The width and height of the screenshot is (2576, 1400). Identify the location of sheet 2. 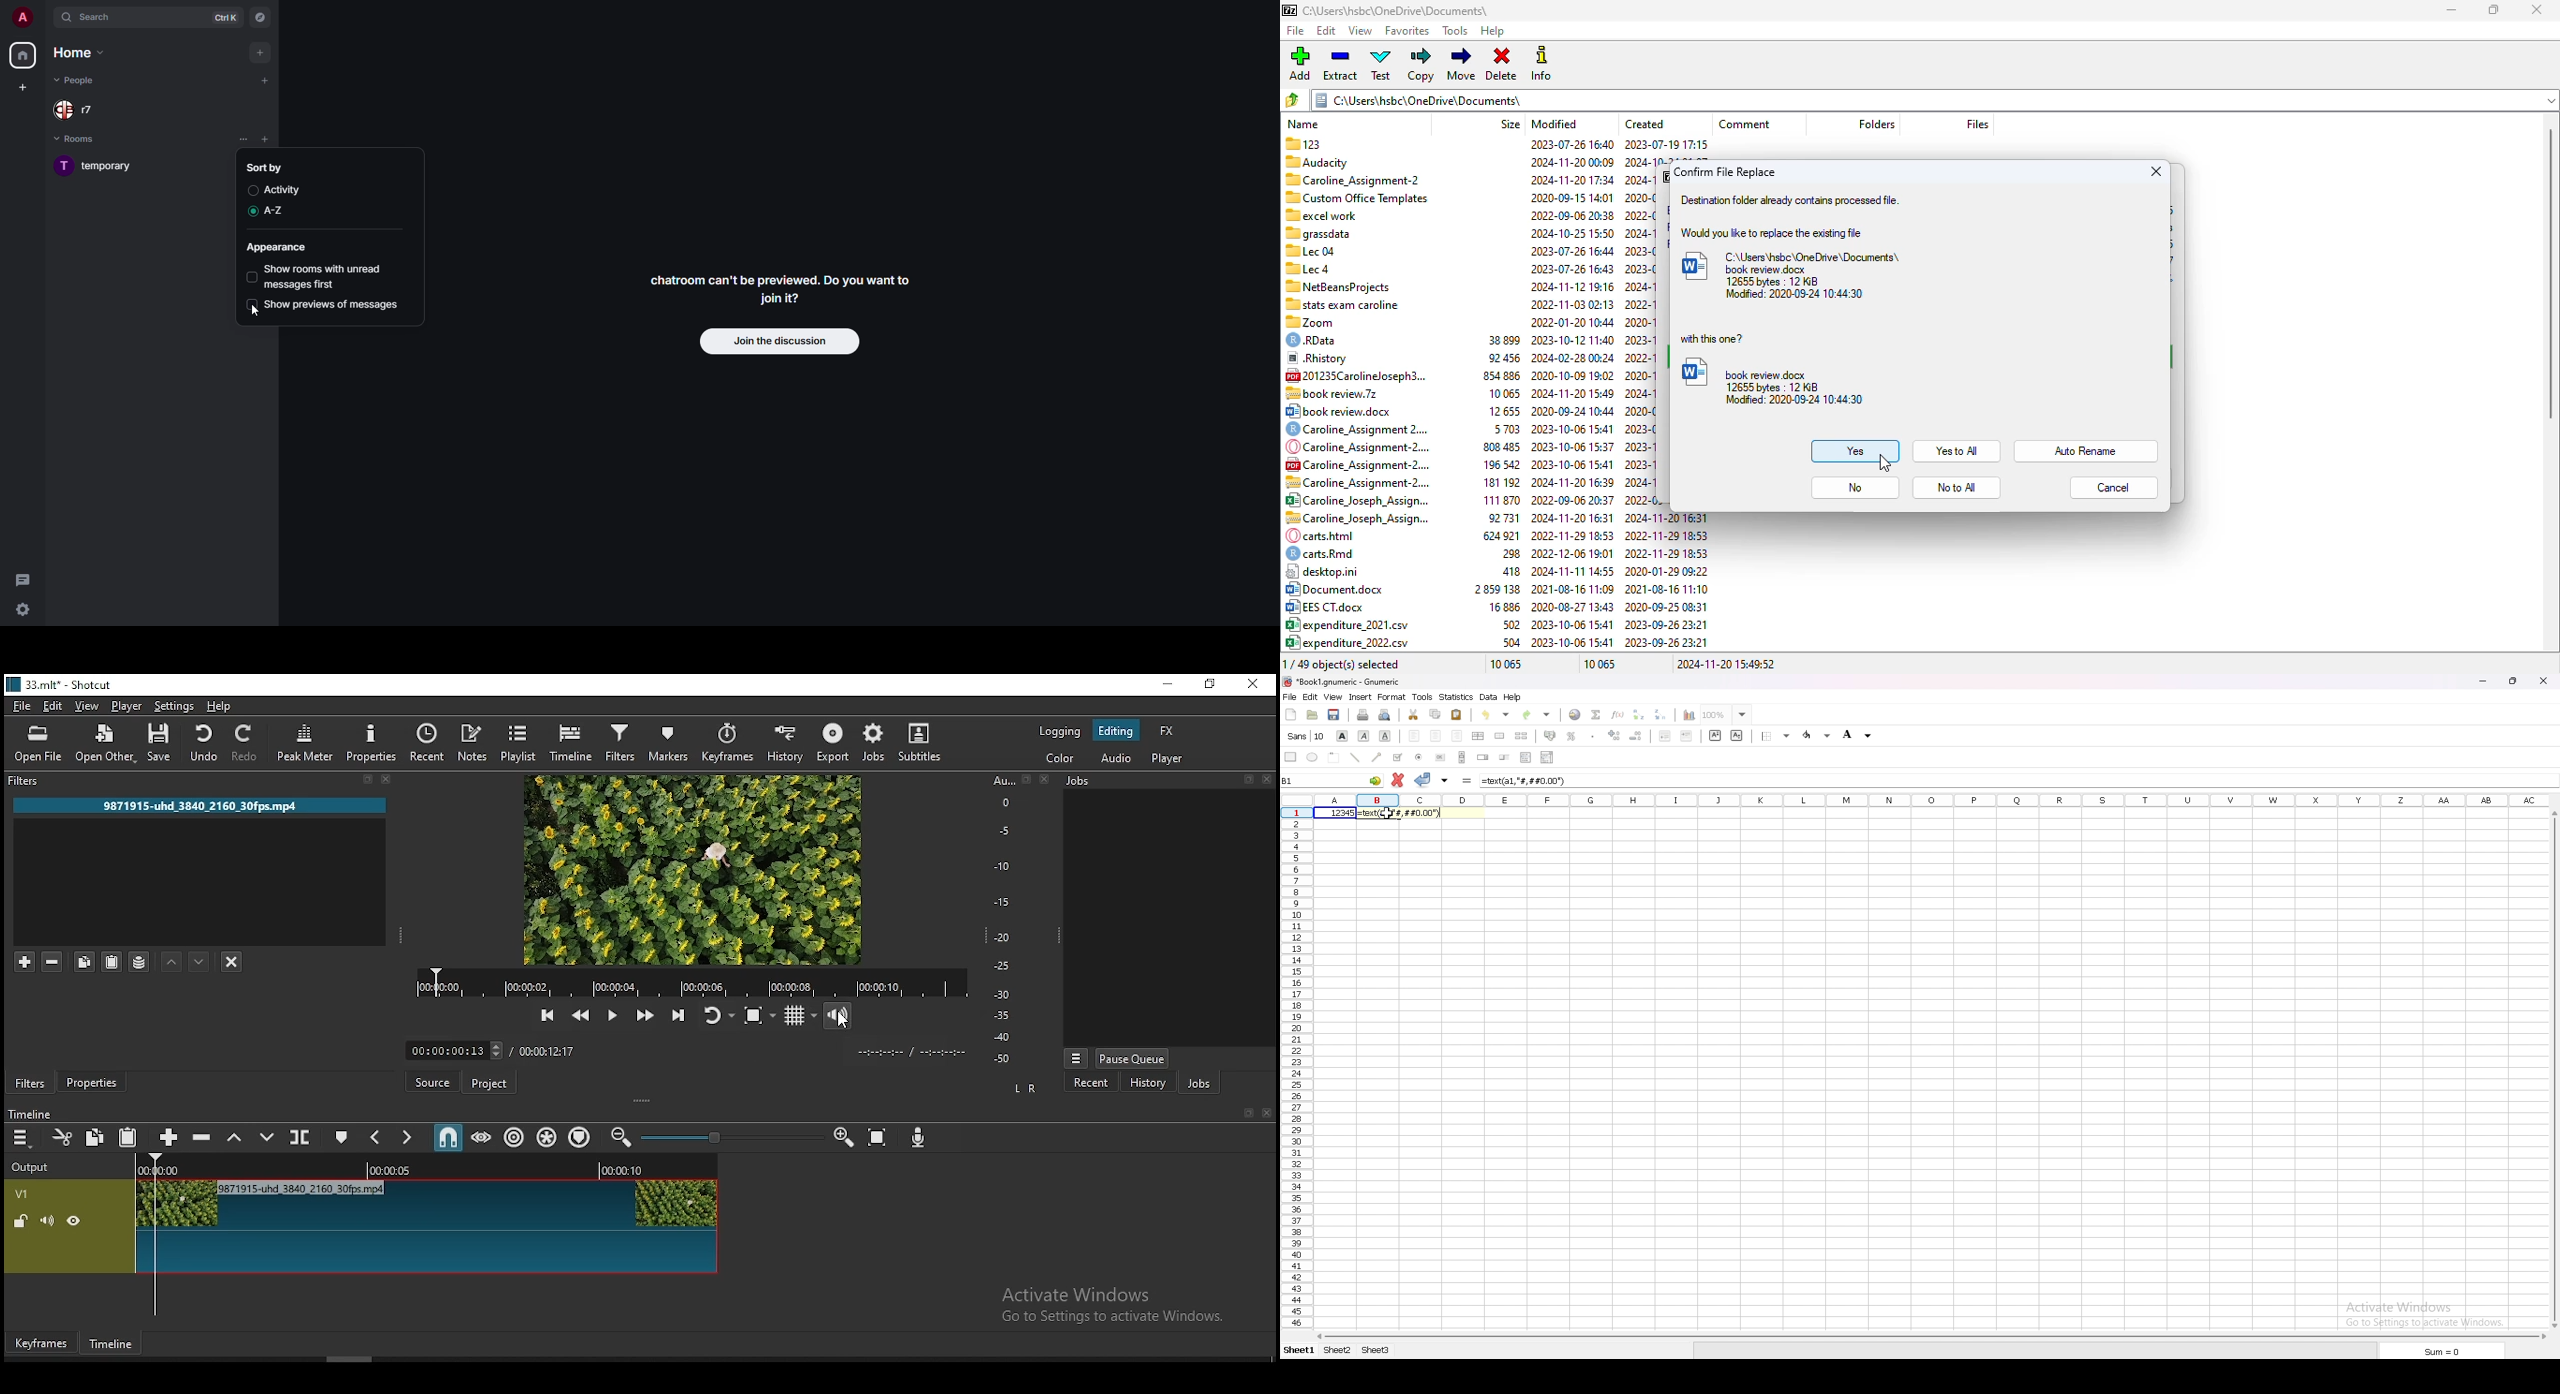
(1336, 1351).